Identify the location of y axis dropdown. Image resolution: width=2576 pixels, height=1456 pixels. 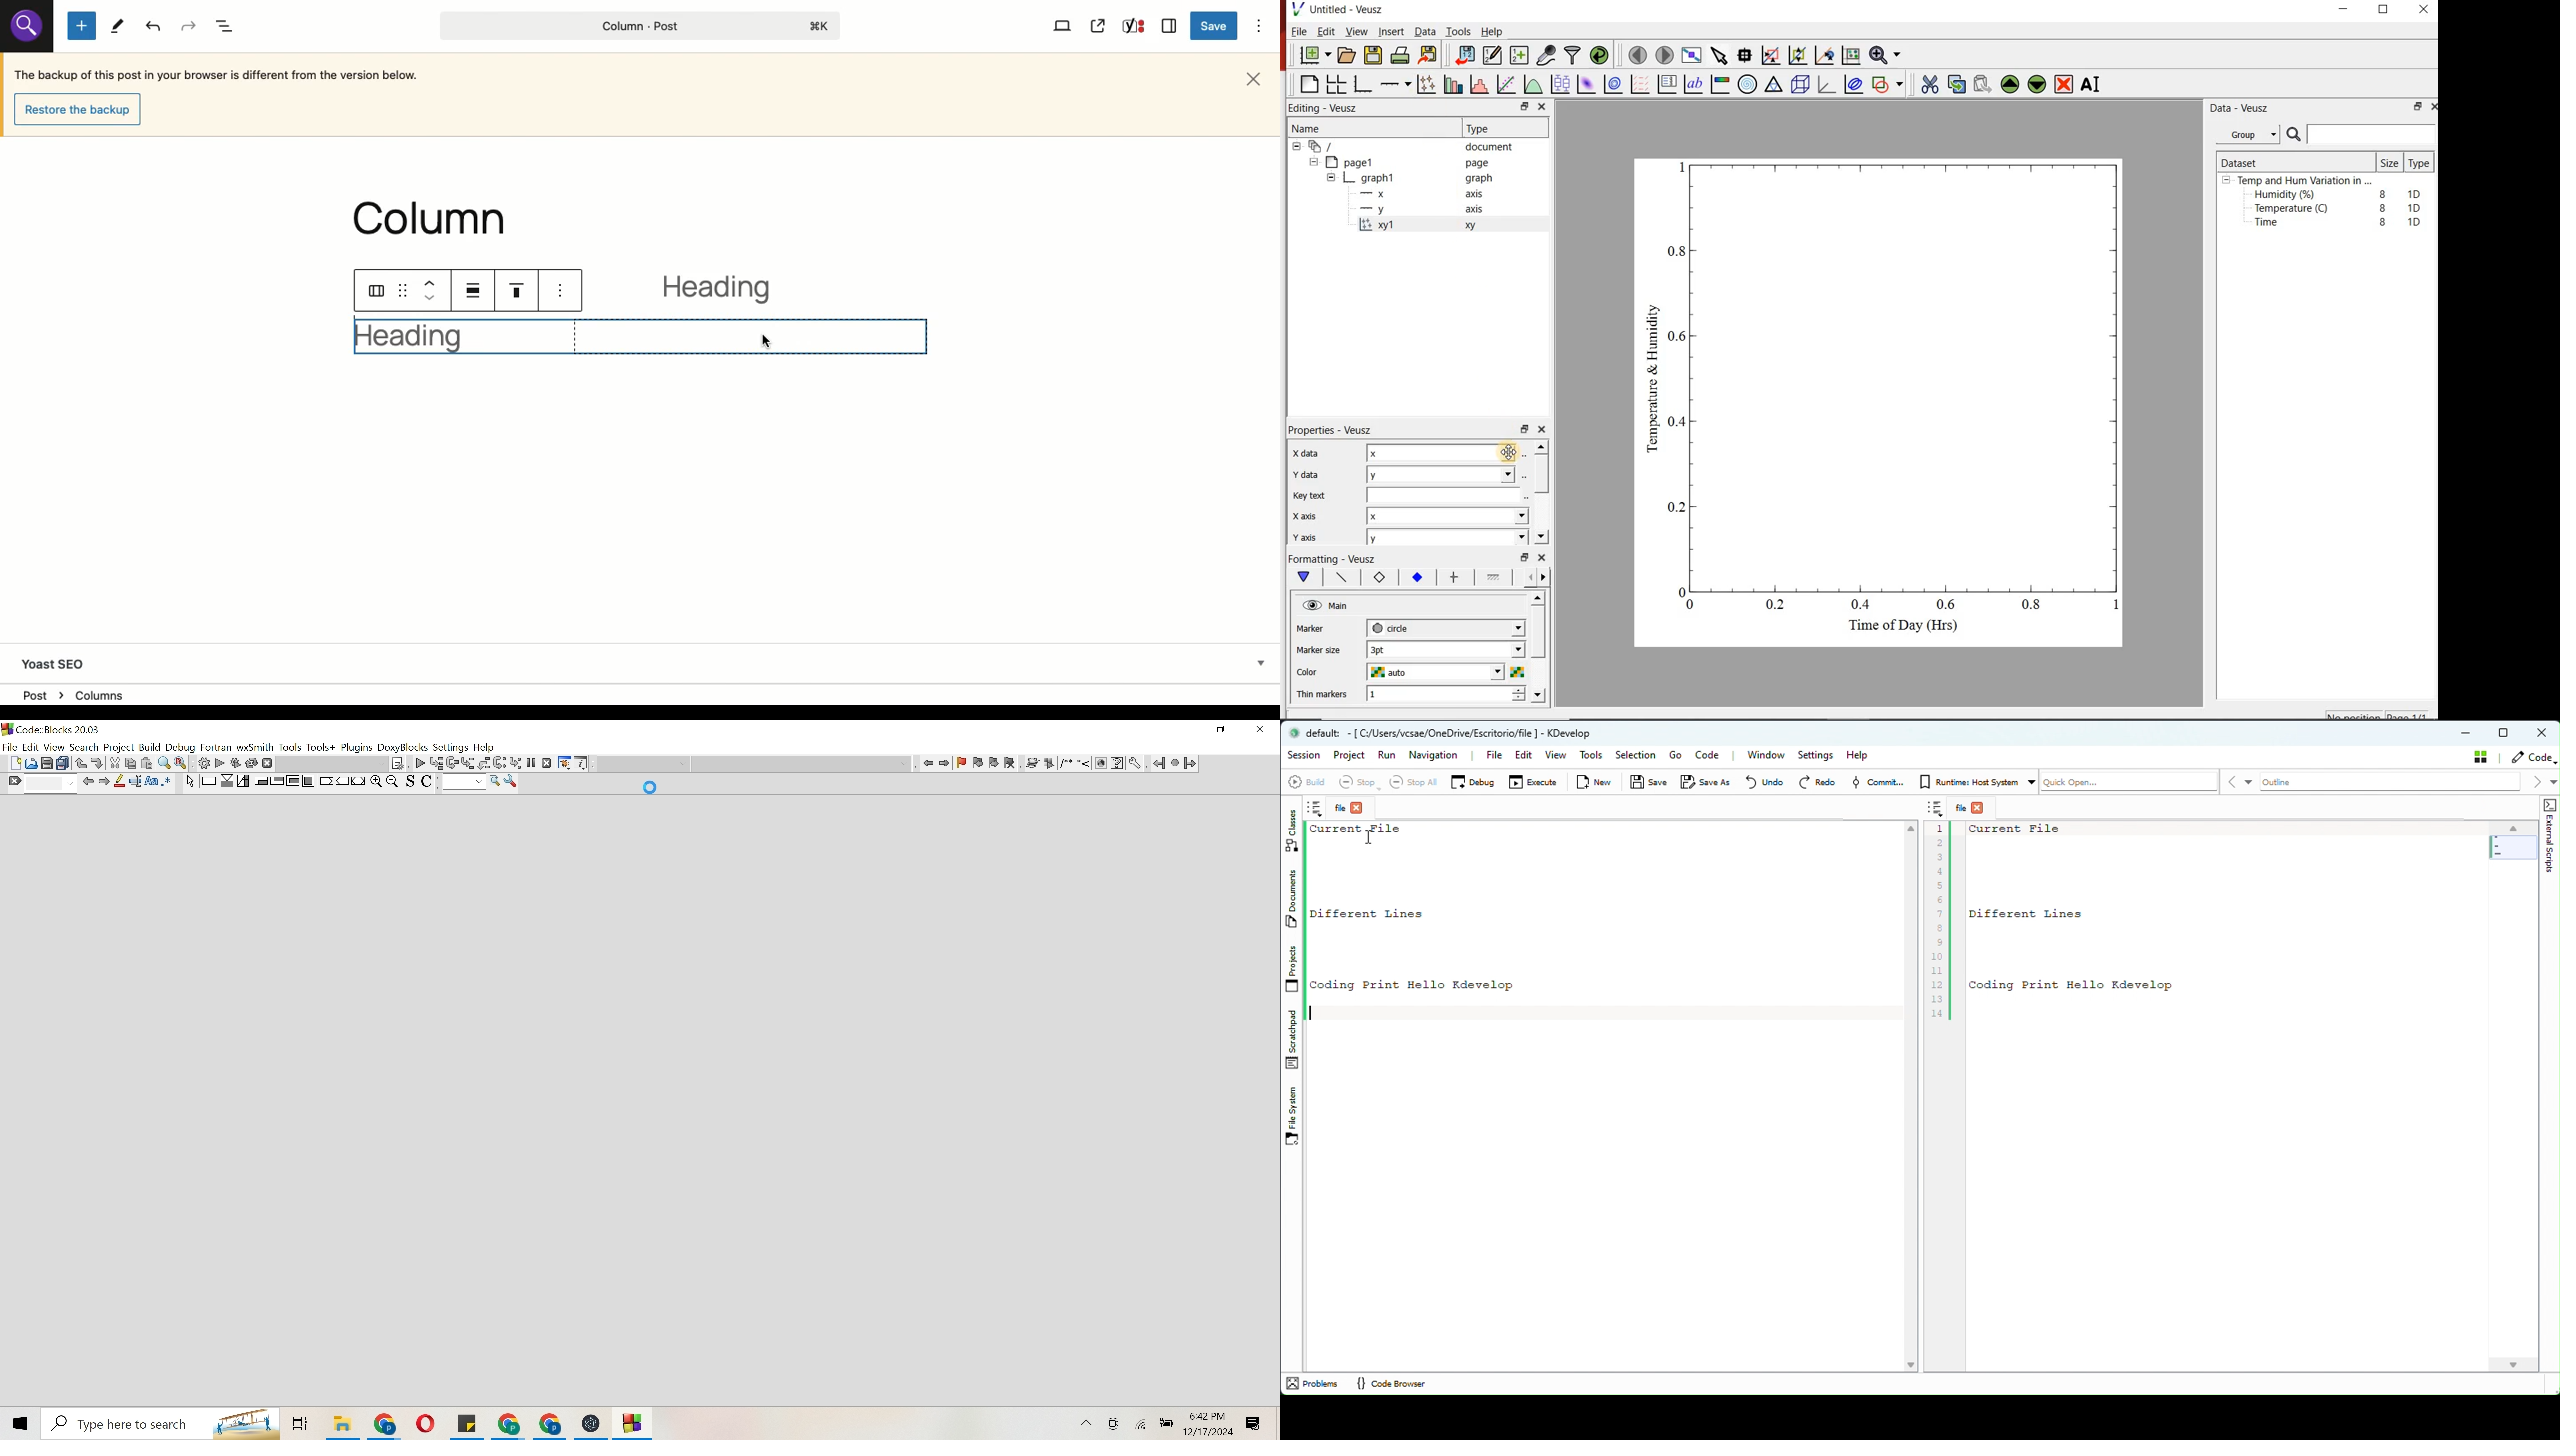
(1495, 539).